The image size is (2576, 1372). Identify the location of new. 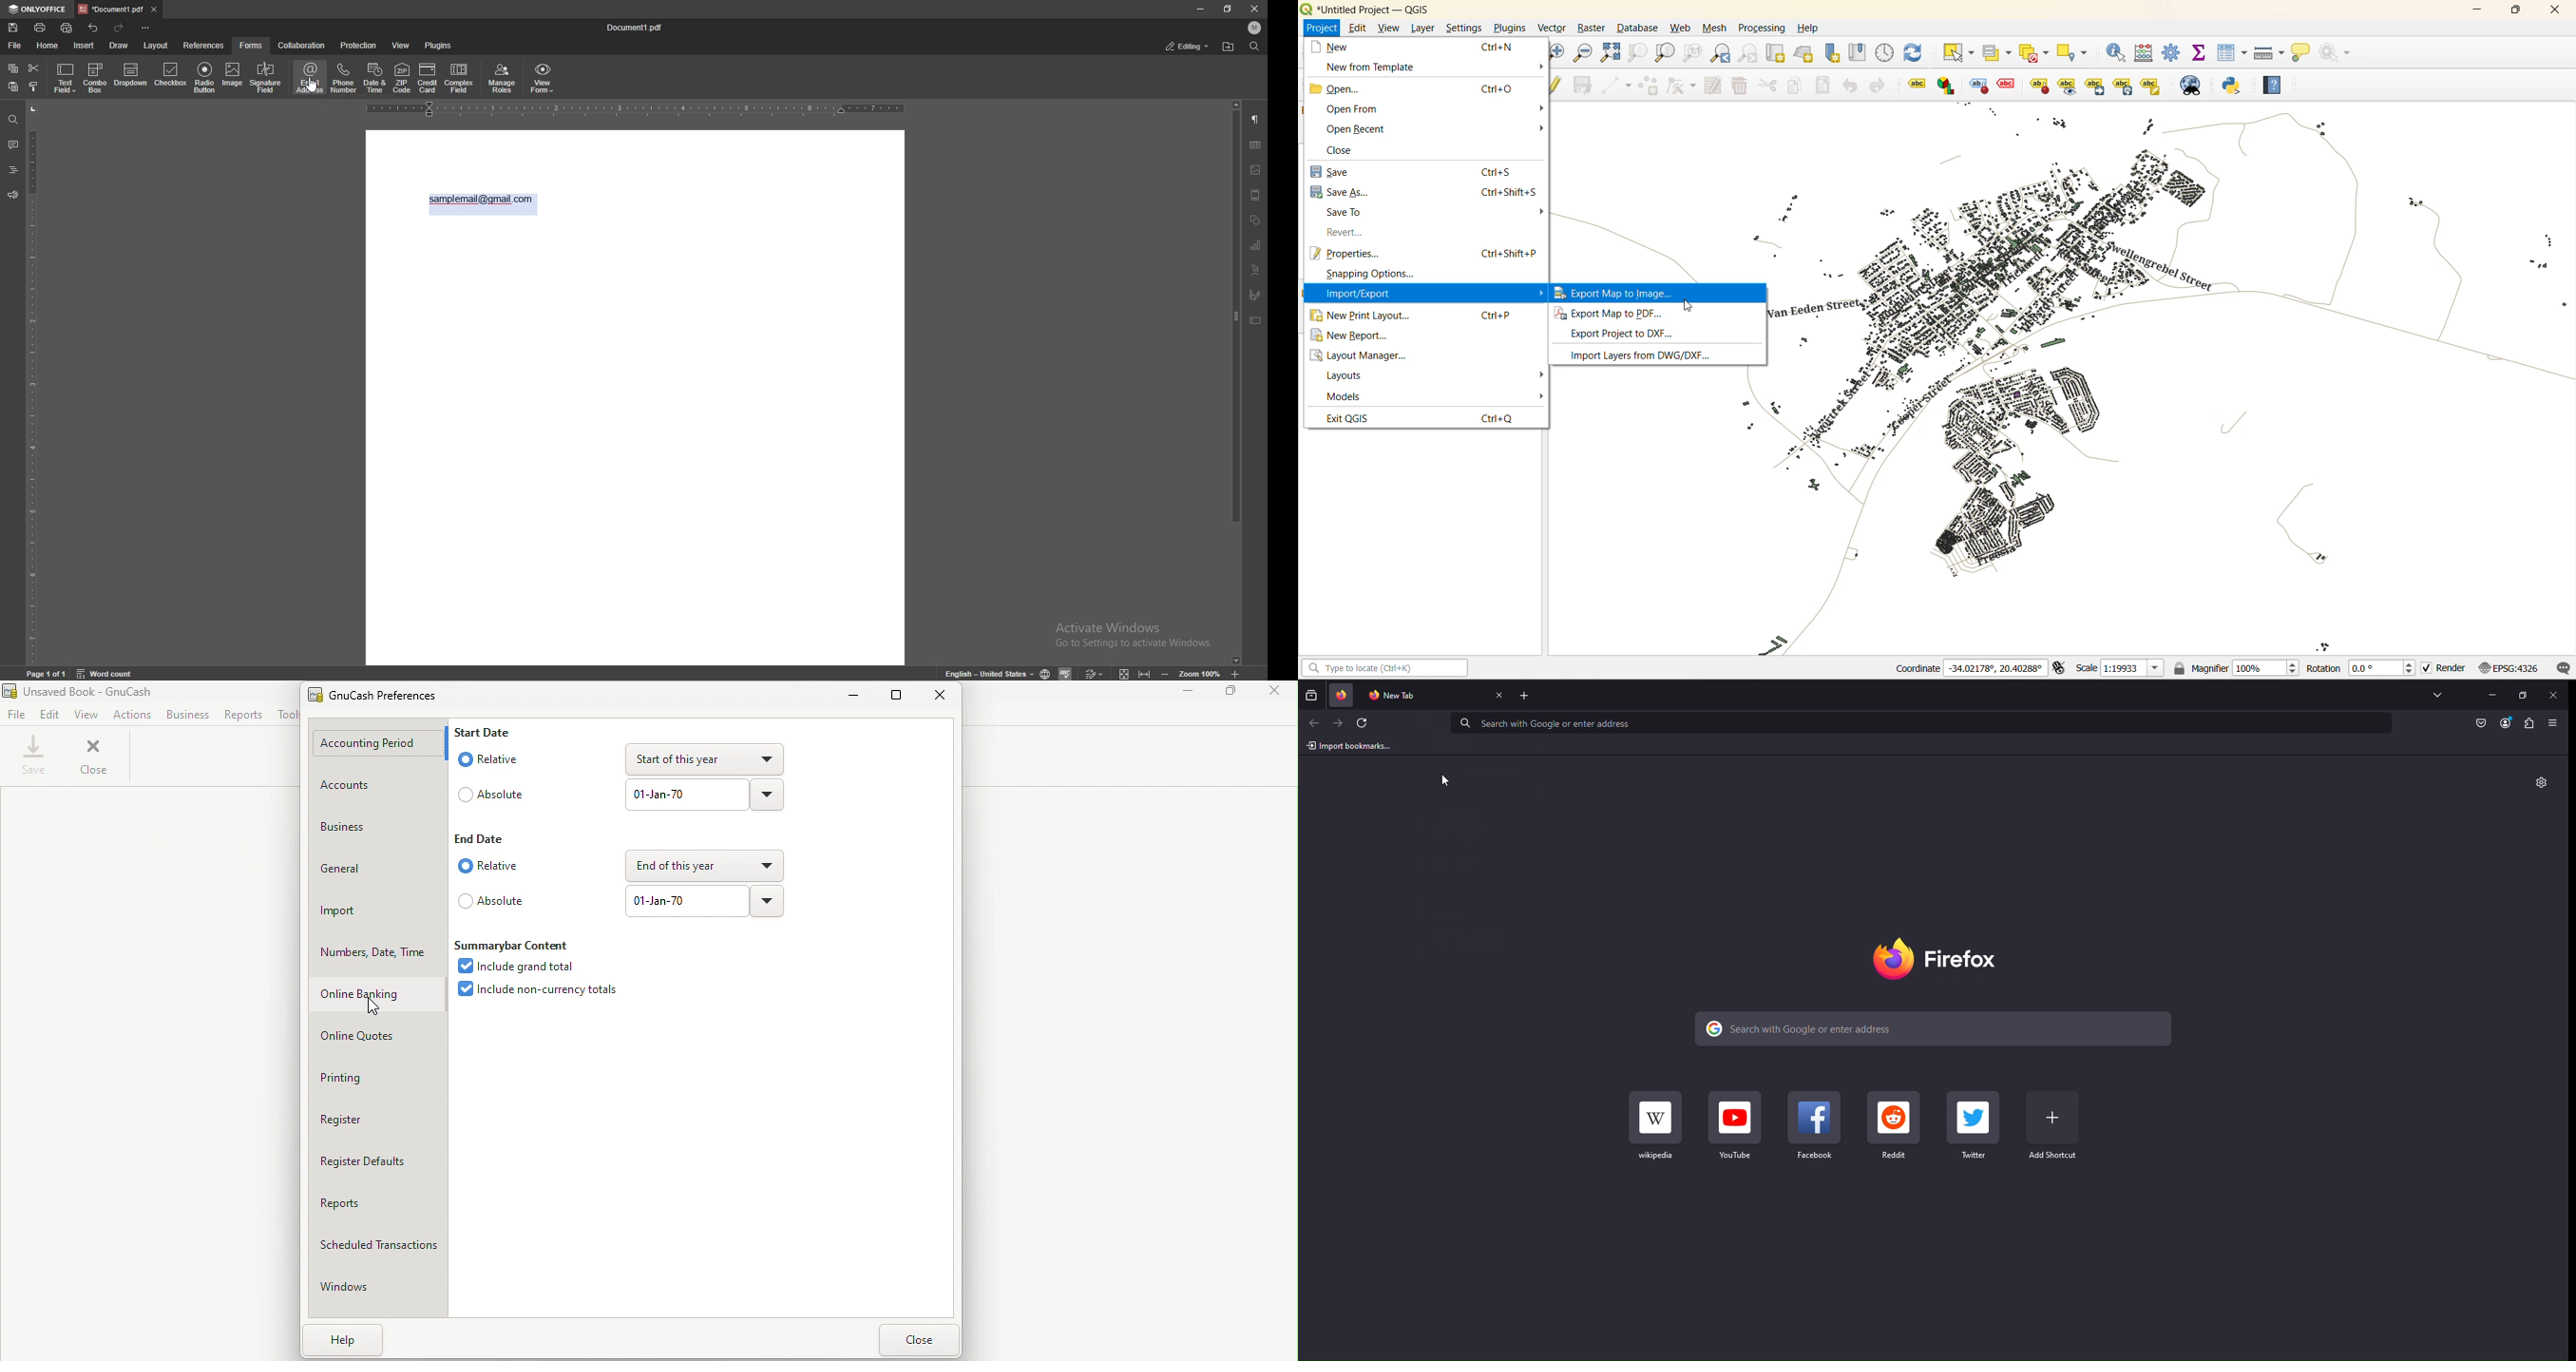
(1345, 46).